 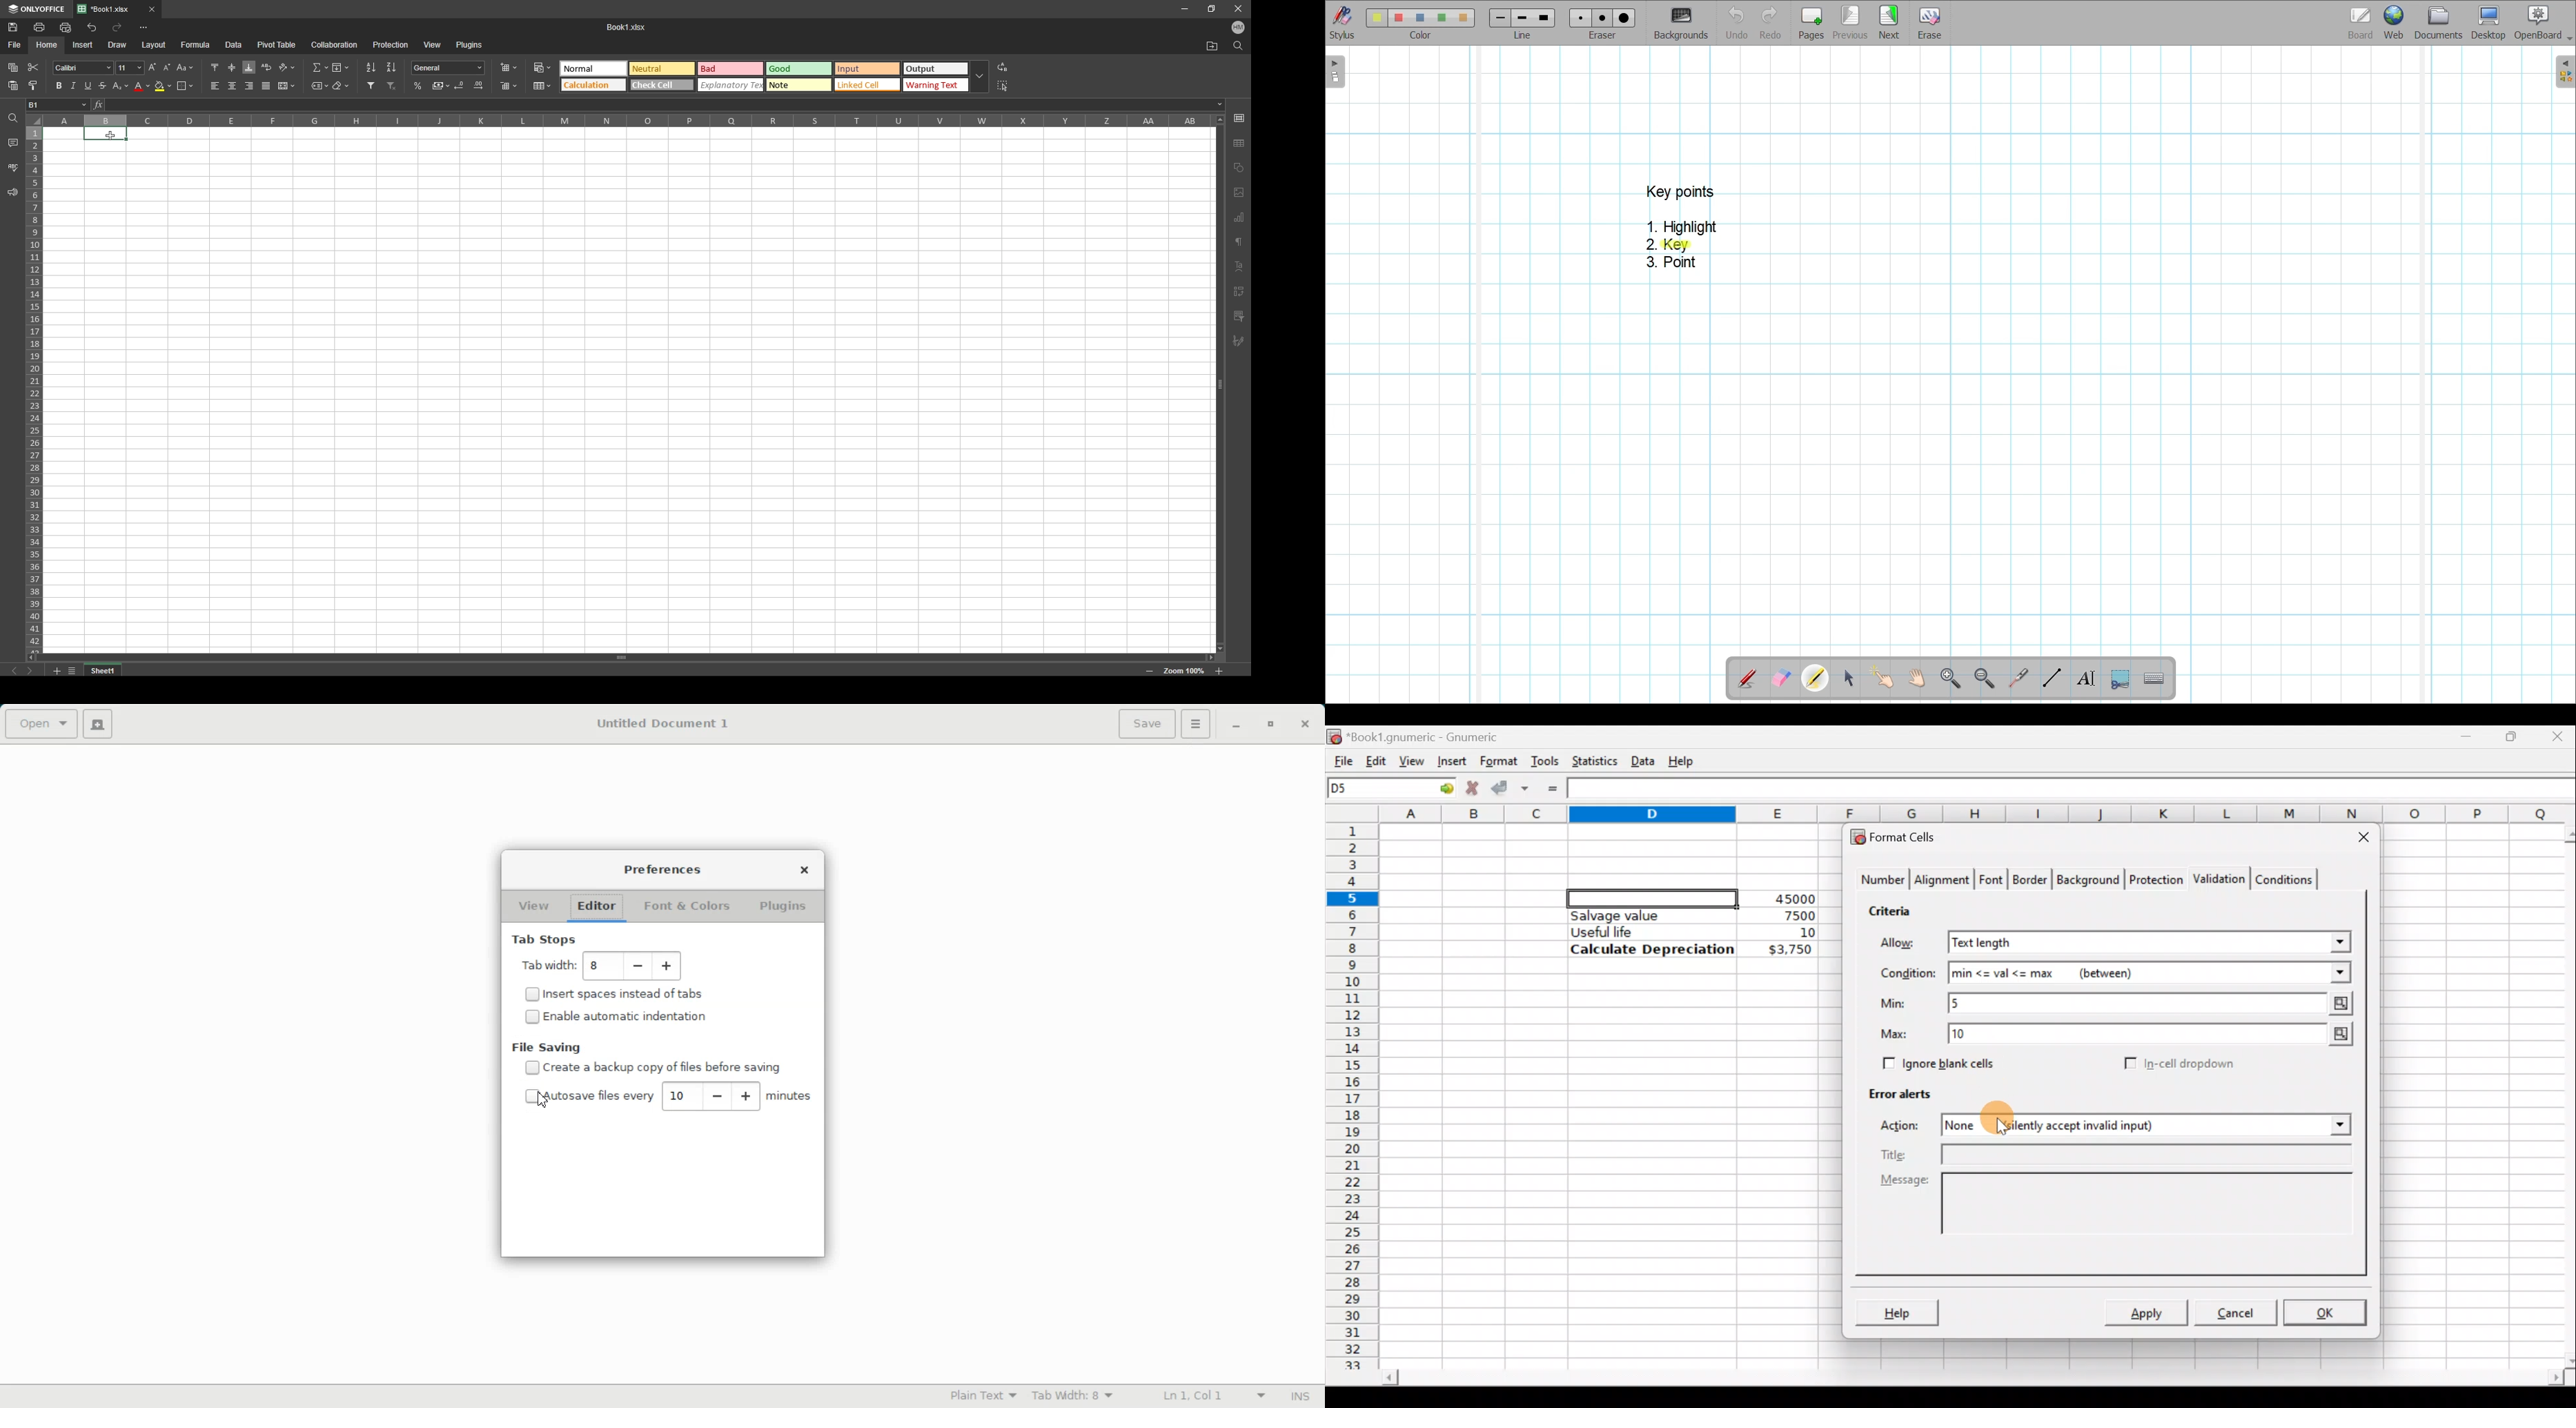 I want to click on font size, so click(x=129, y=68).